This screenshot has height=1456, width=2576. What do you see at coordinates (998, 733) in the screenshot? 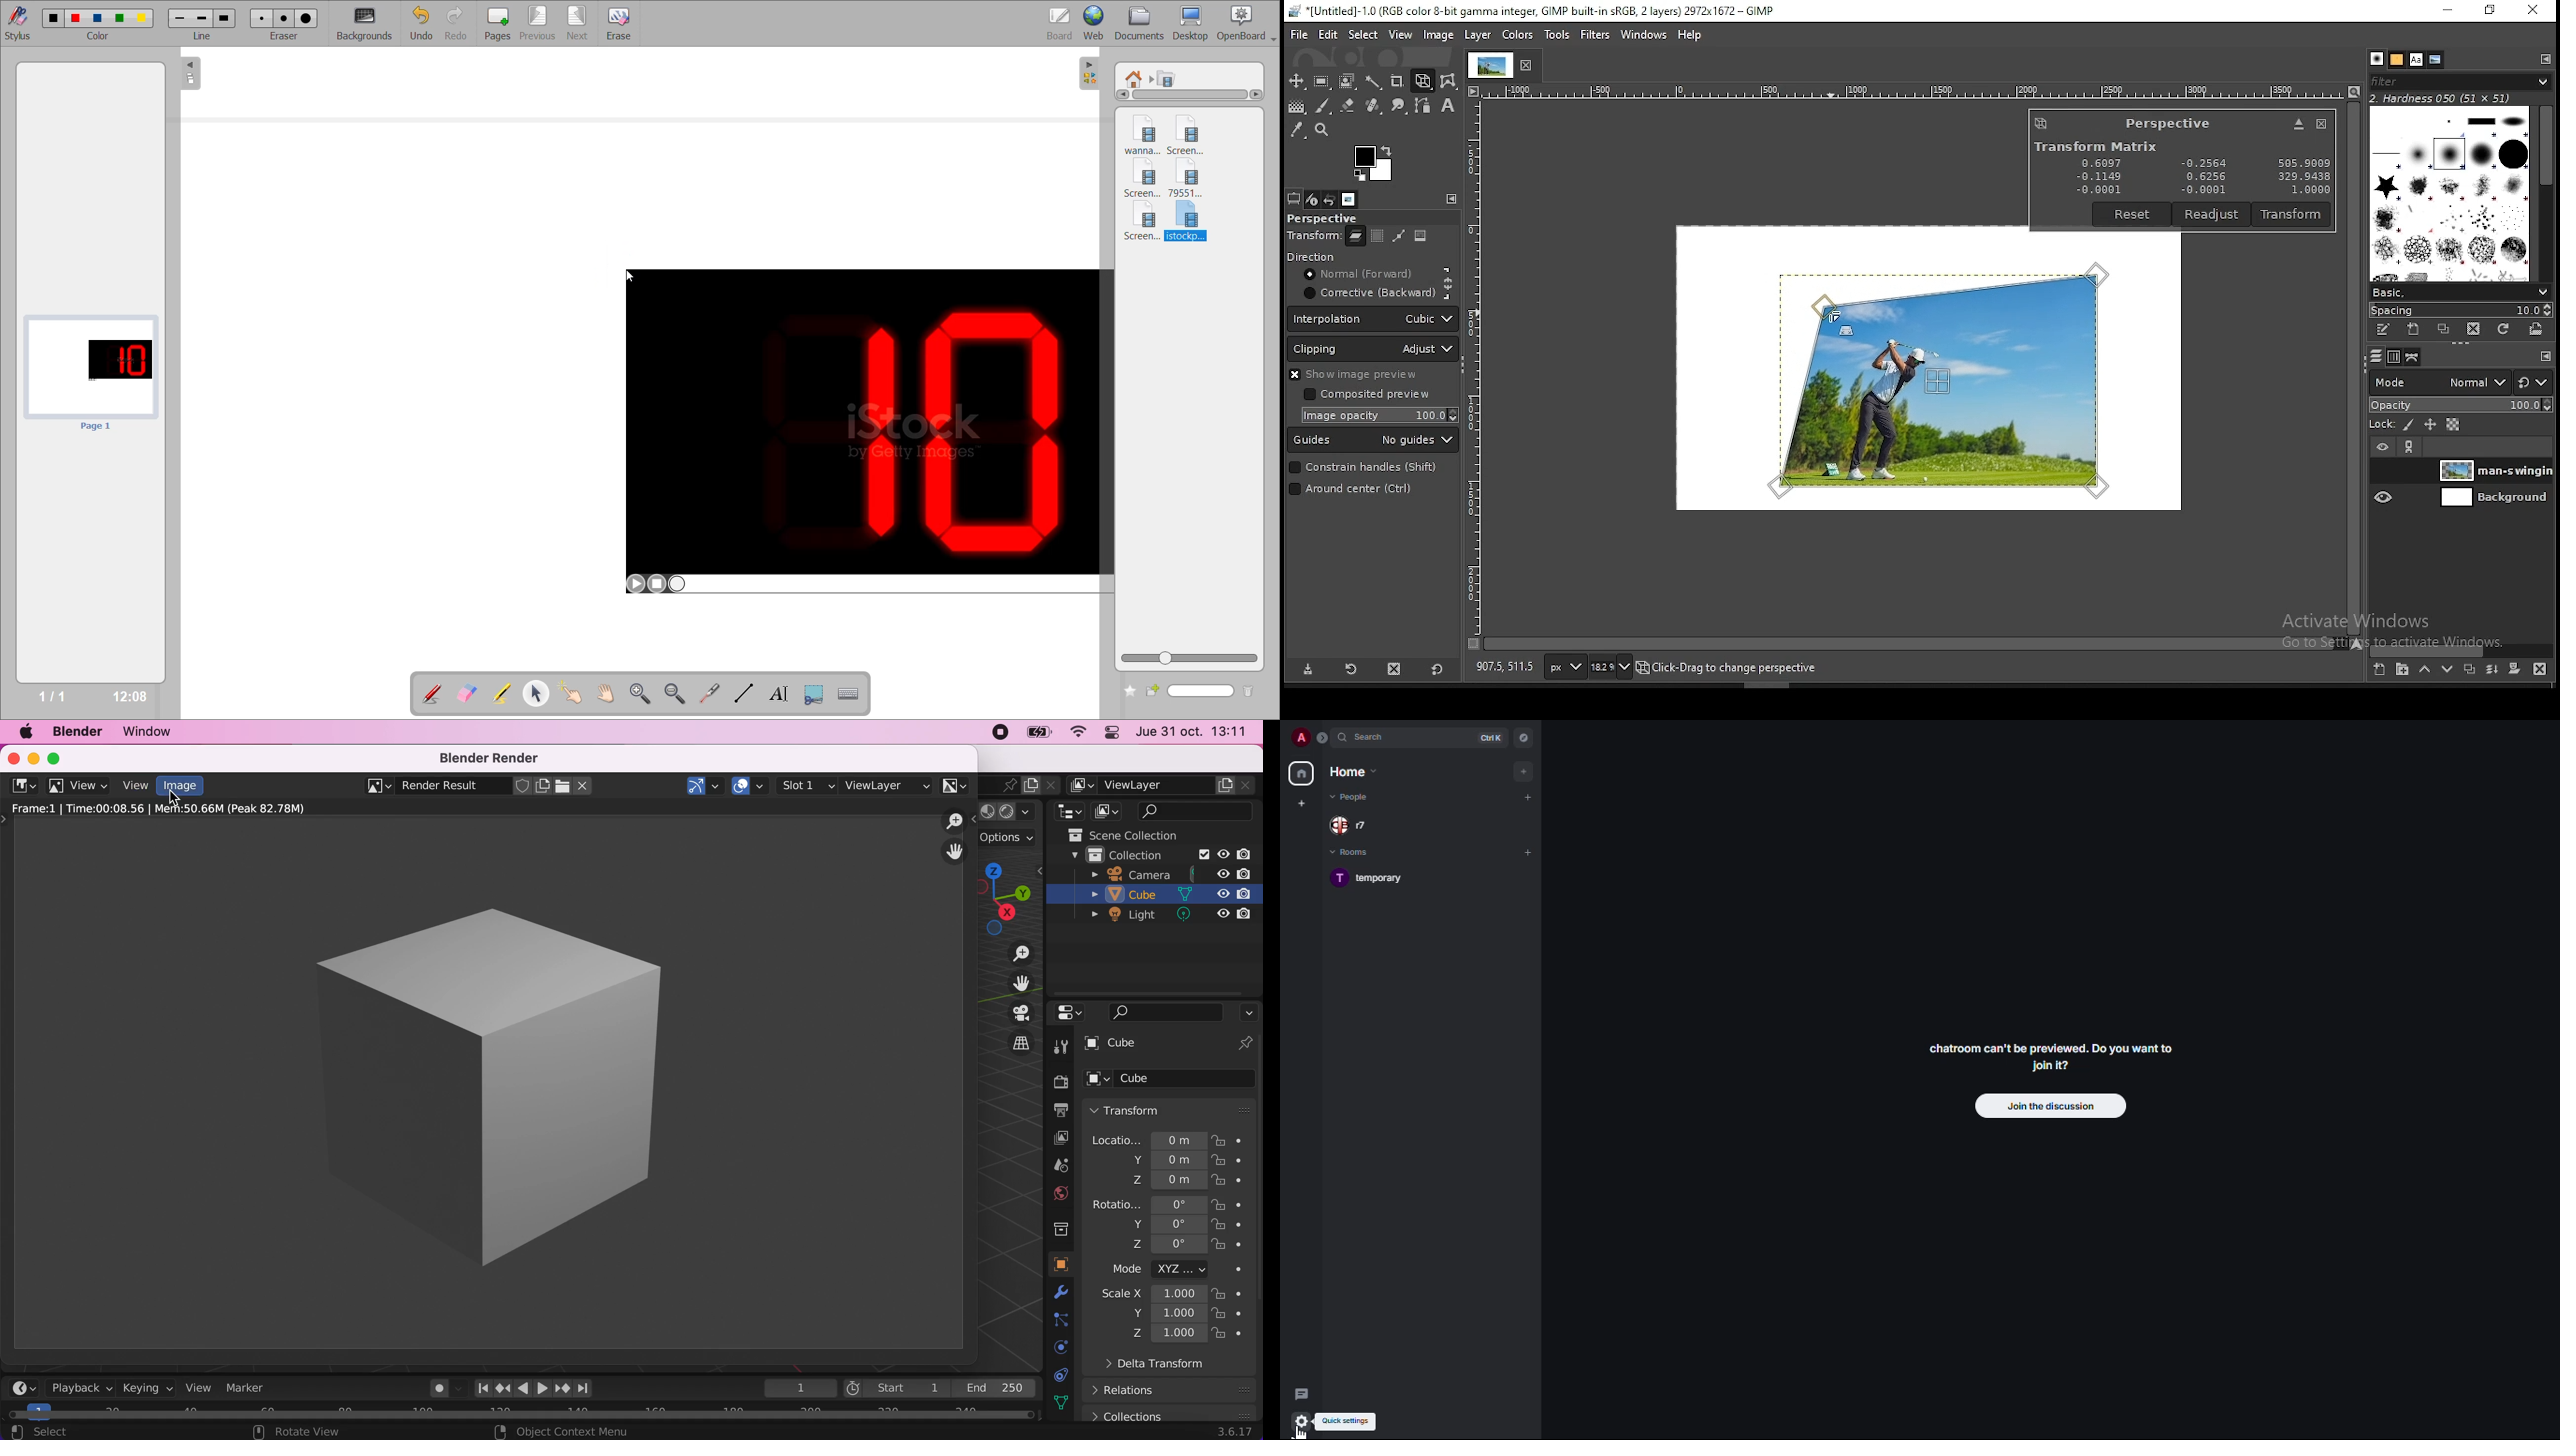
I see `recording stopped` at bounding box center [998, 733].